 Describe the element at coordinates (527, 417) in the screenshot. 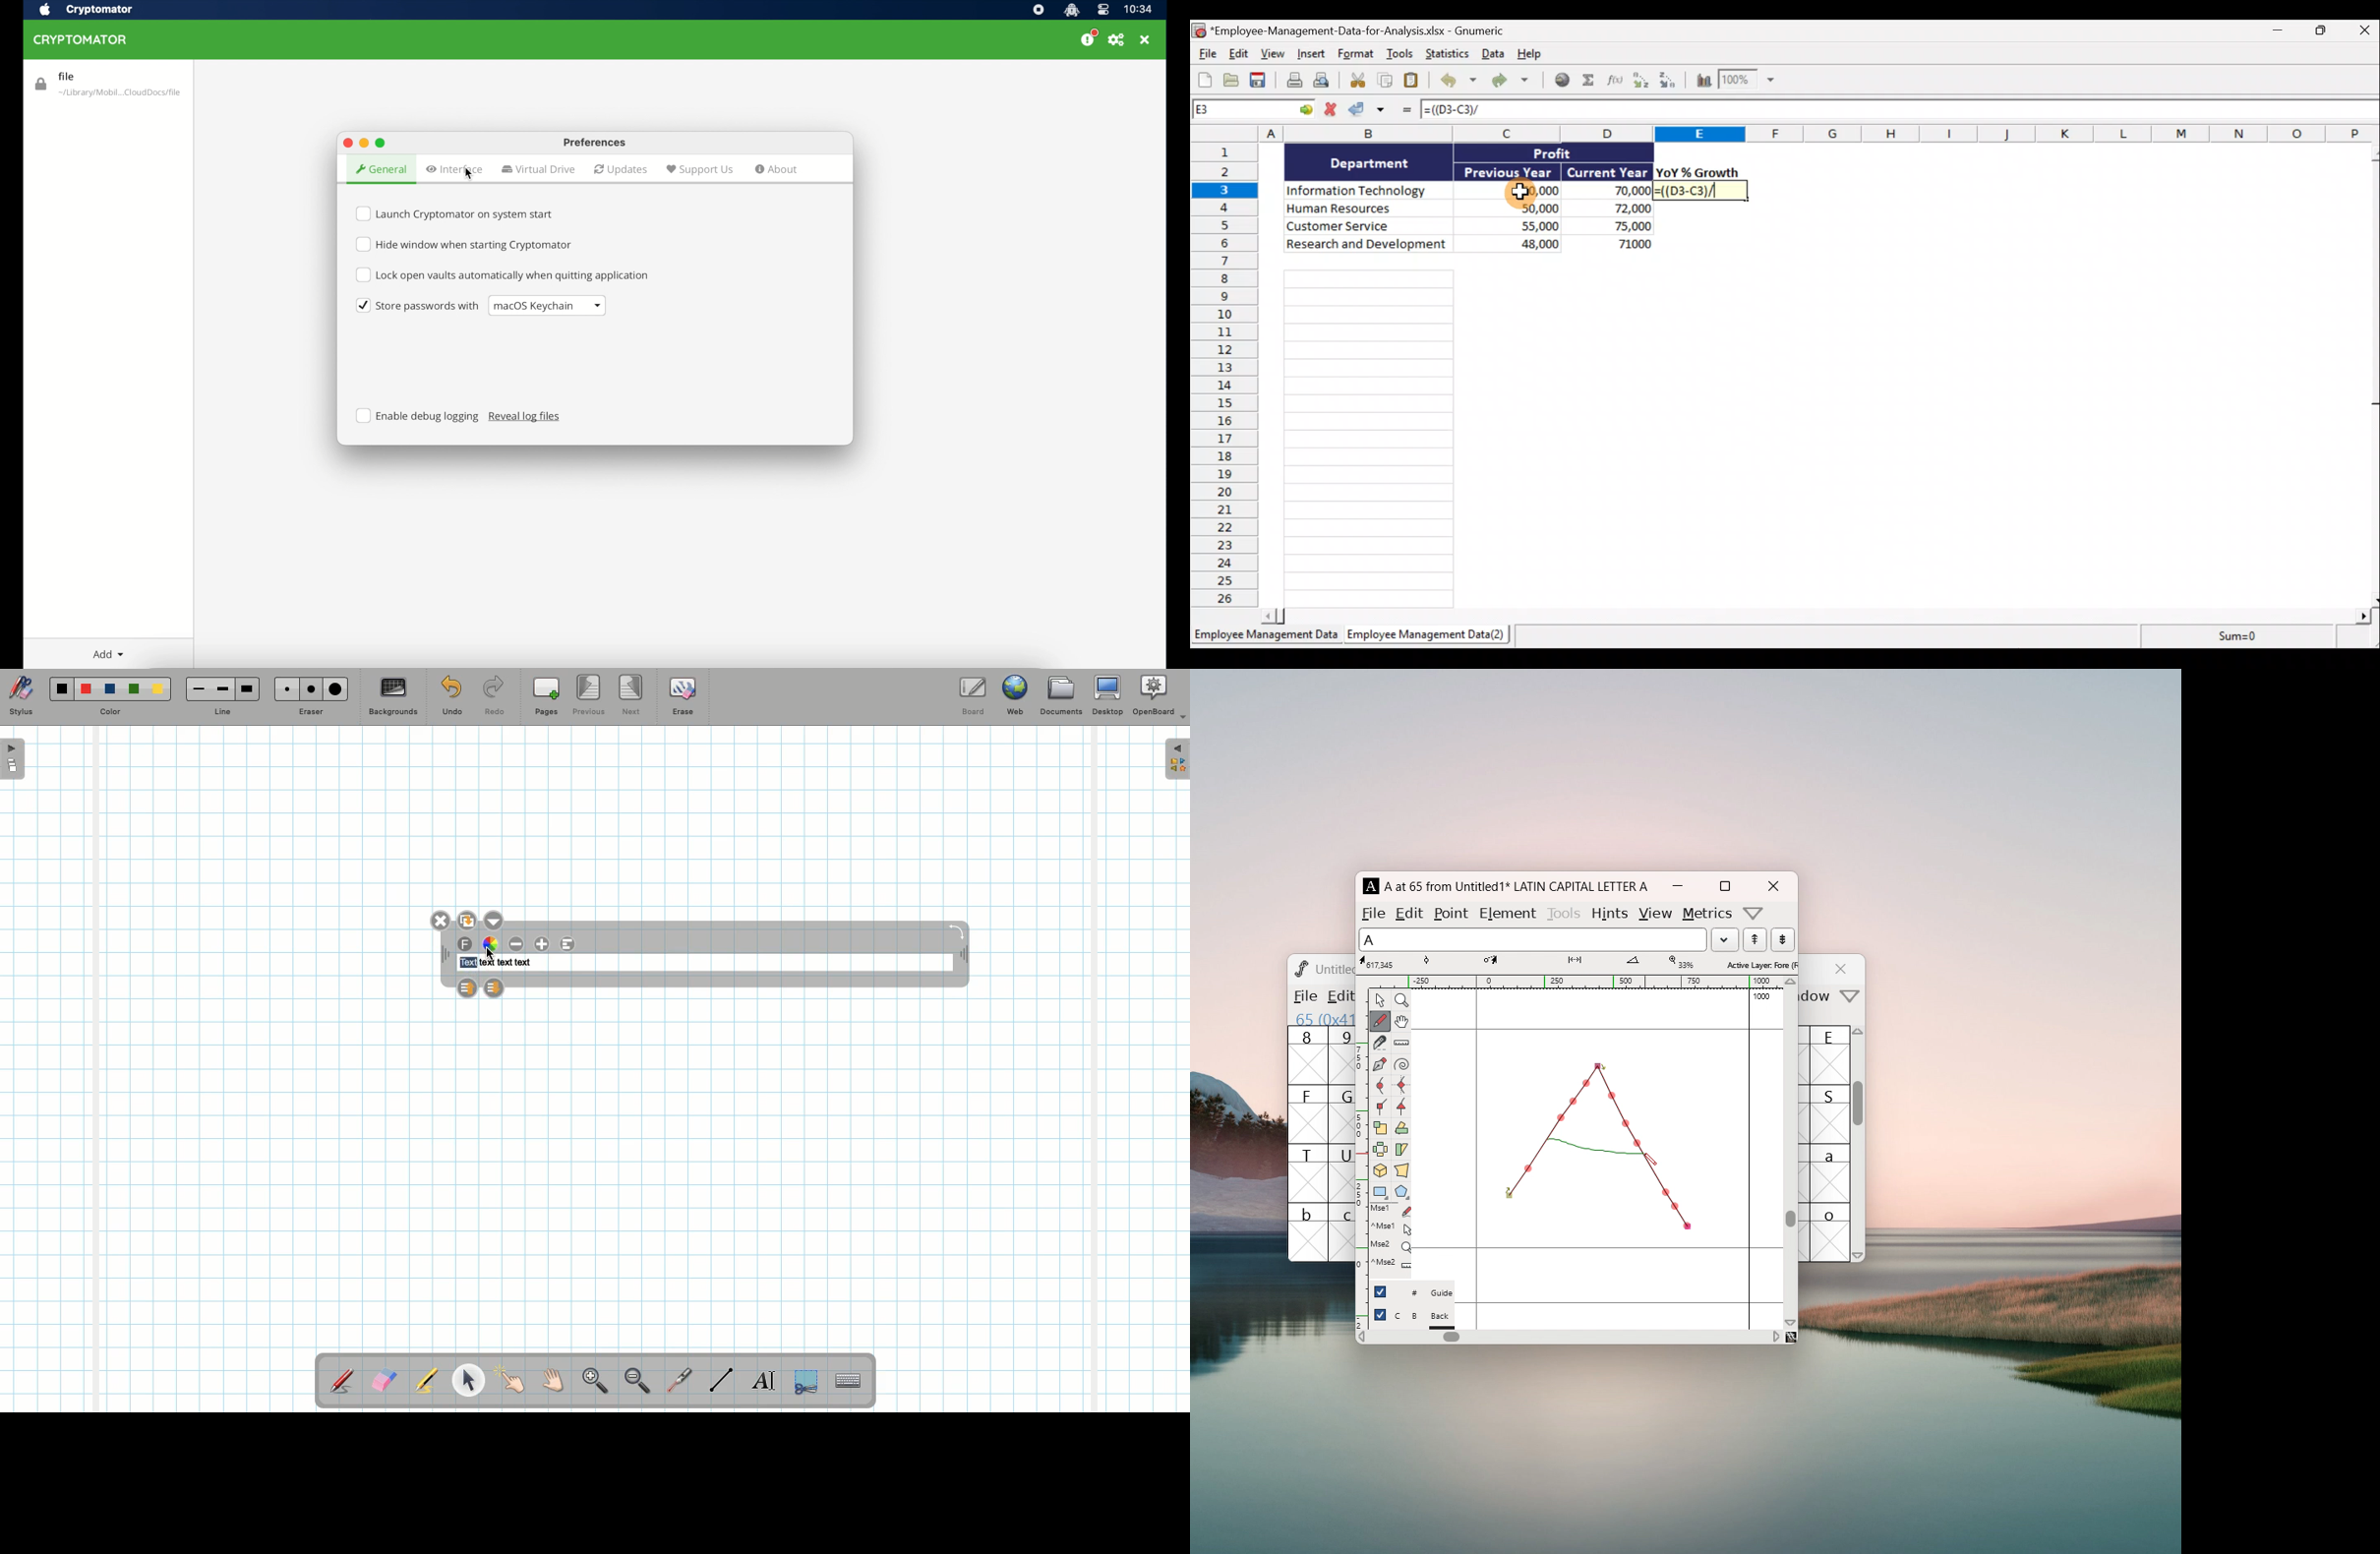

I see `reveal log files` at that location.